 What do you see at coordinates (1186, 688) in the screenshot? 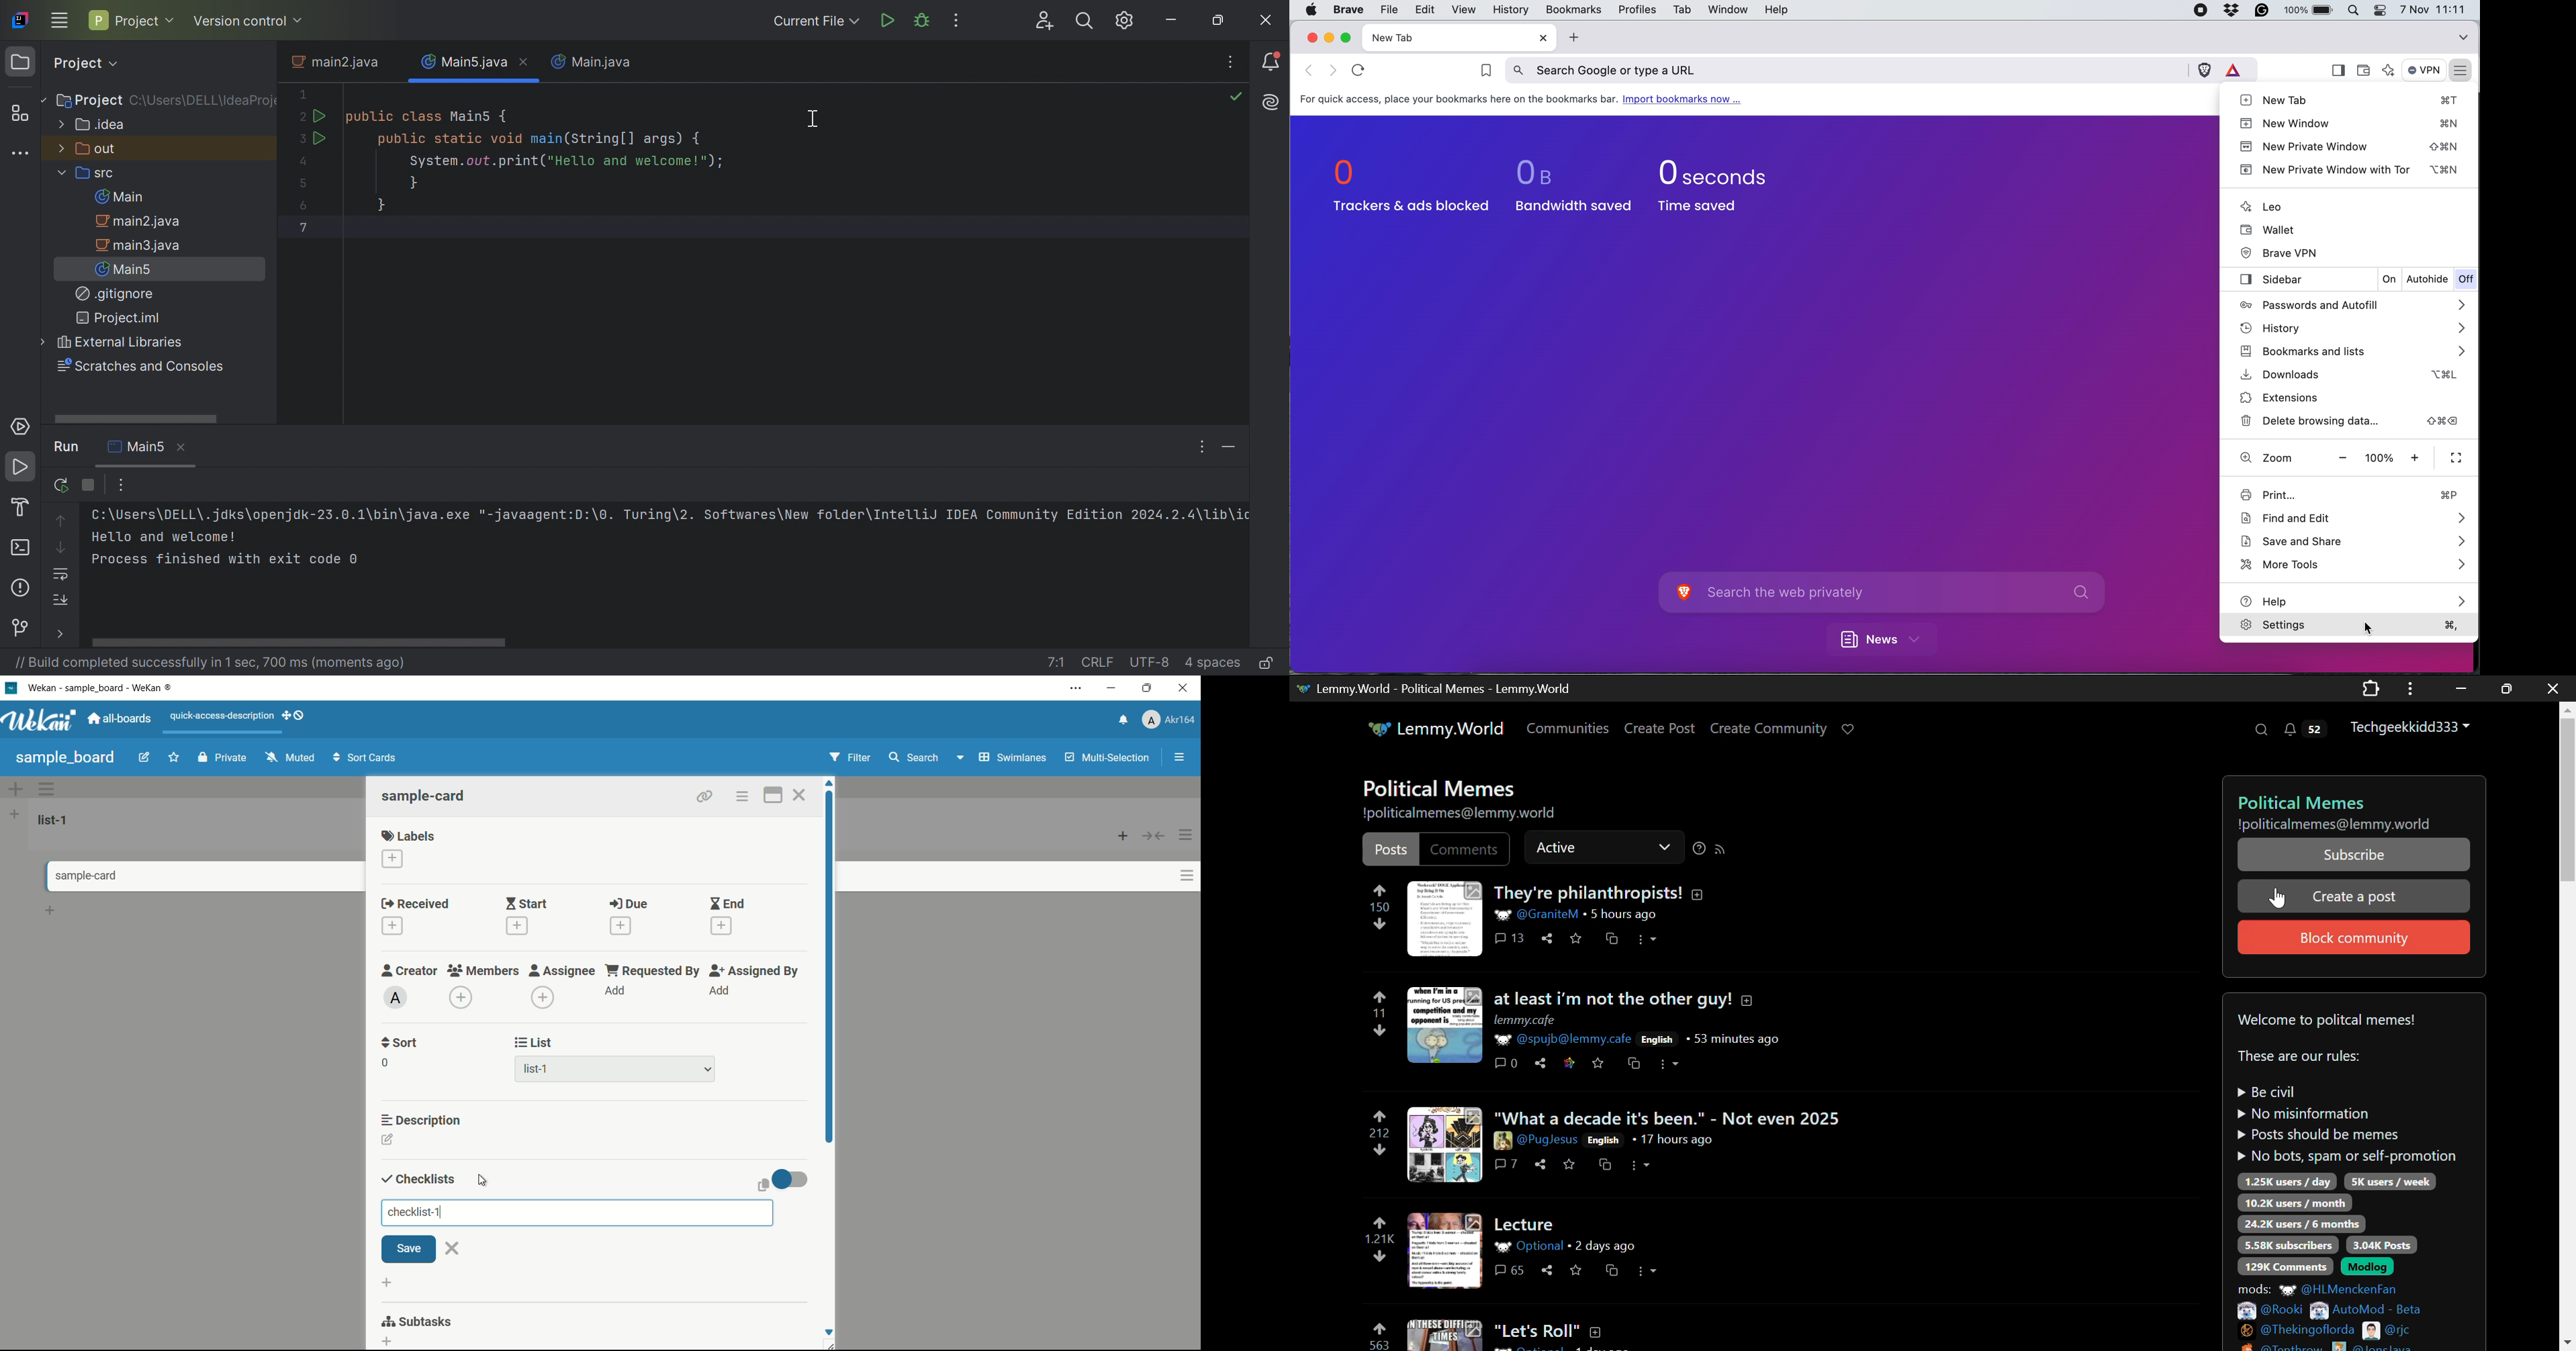
I see `close app` at bounding box center [1186, 688].